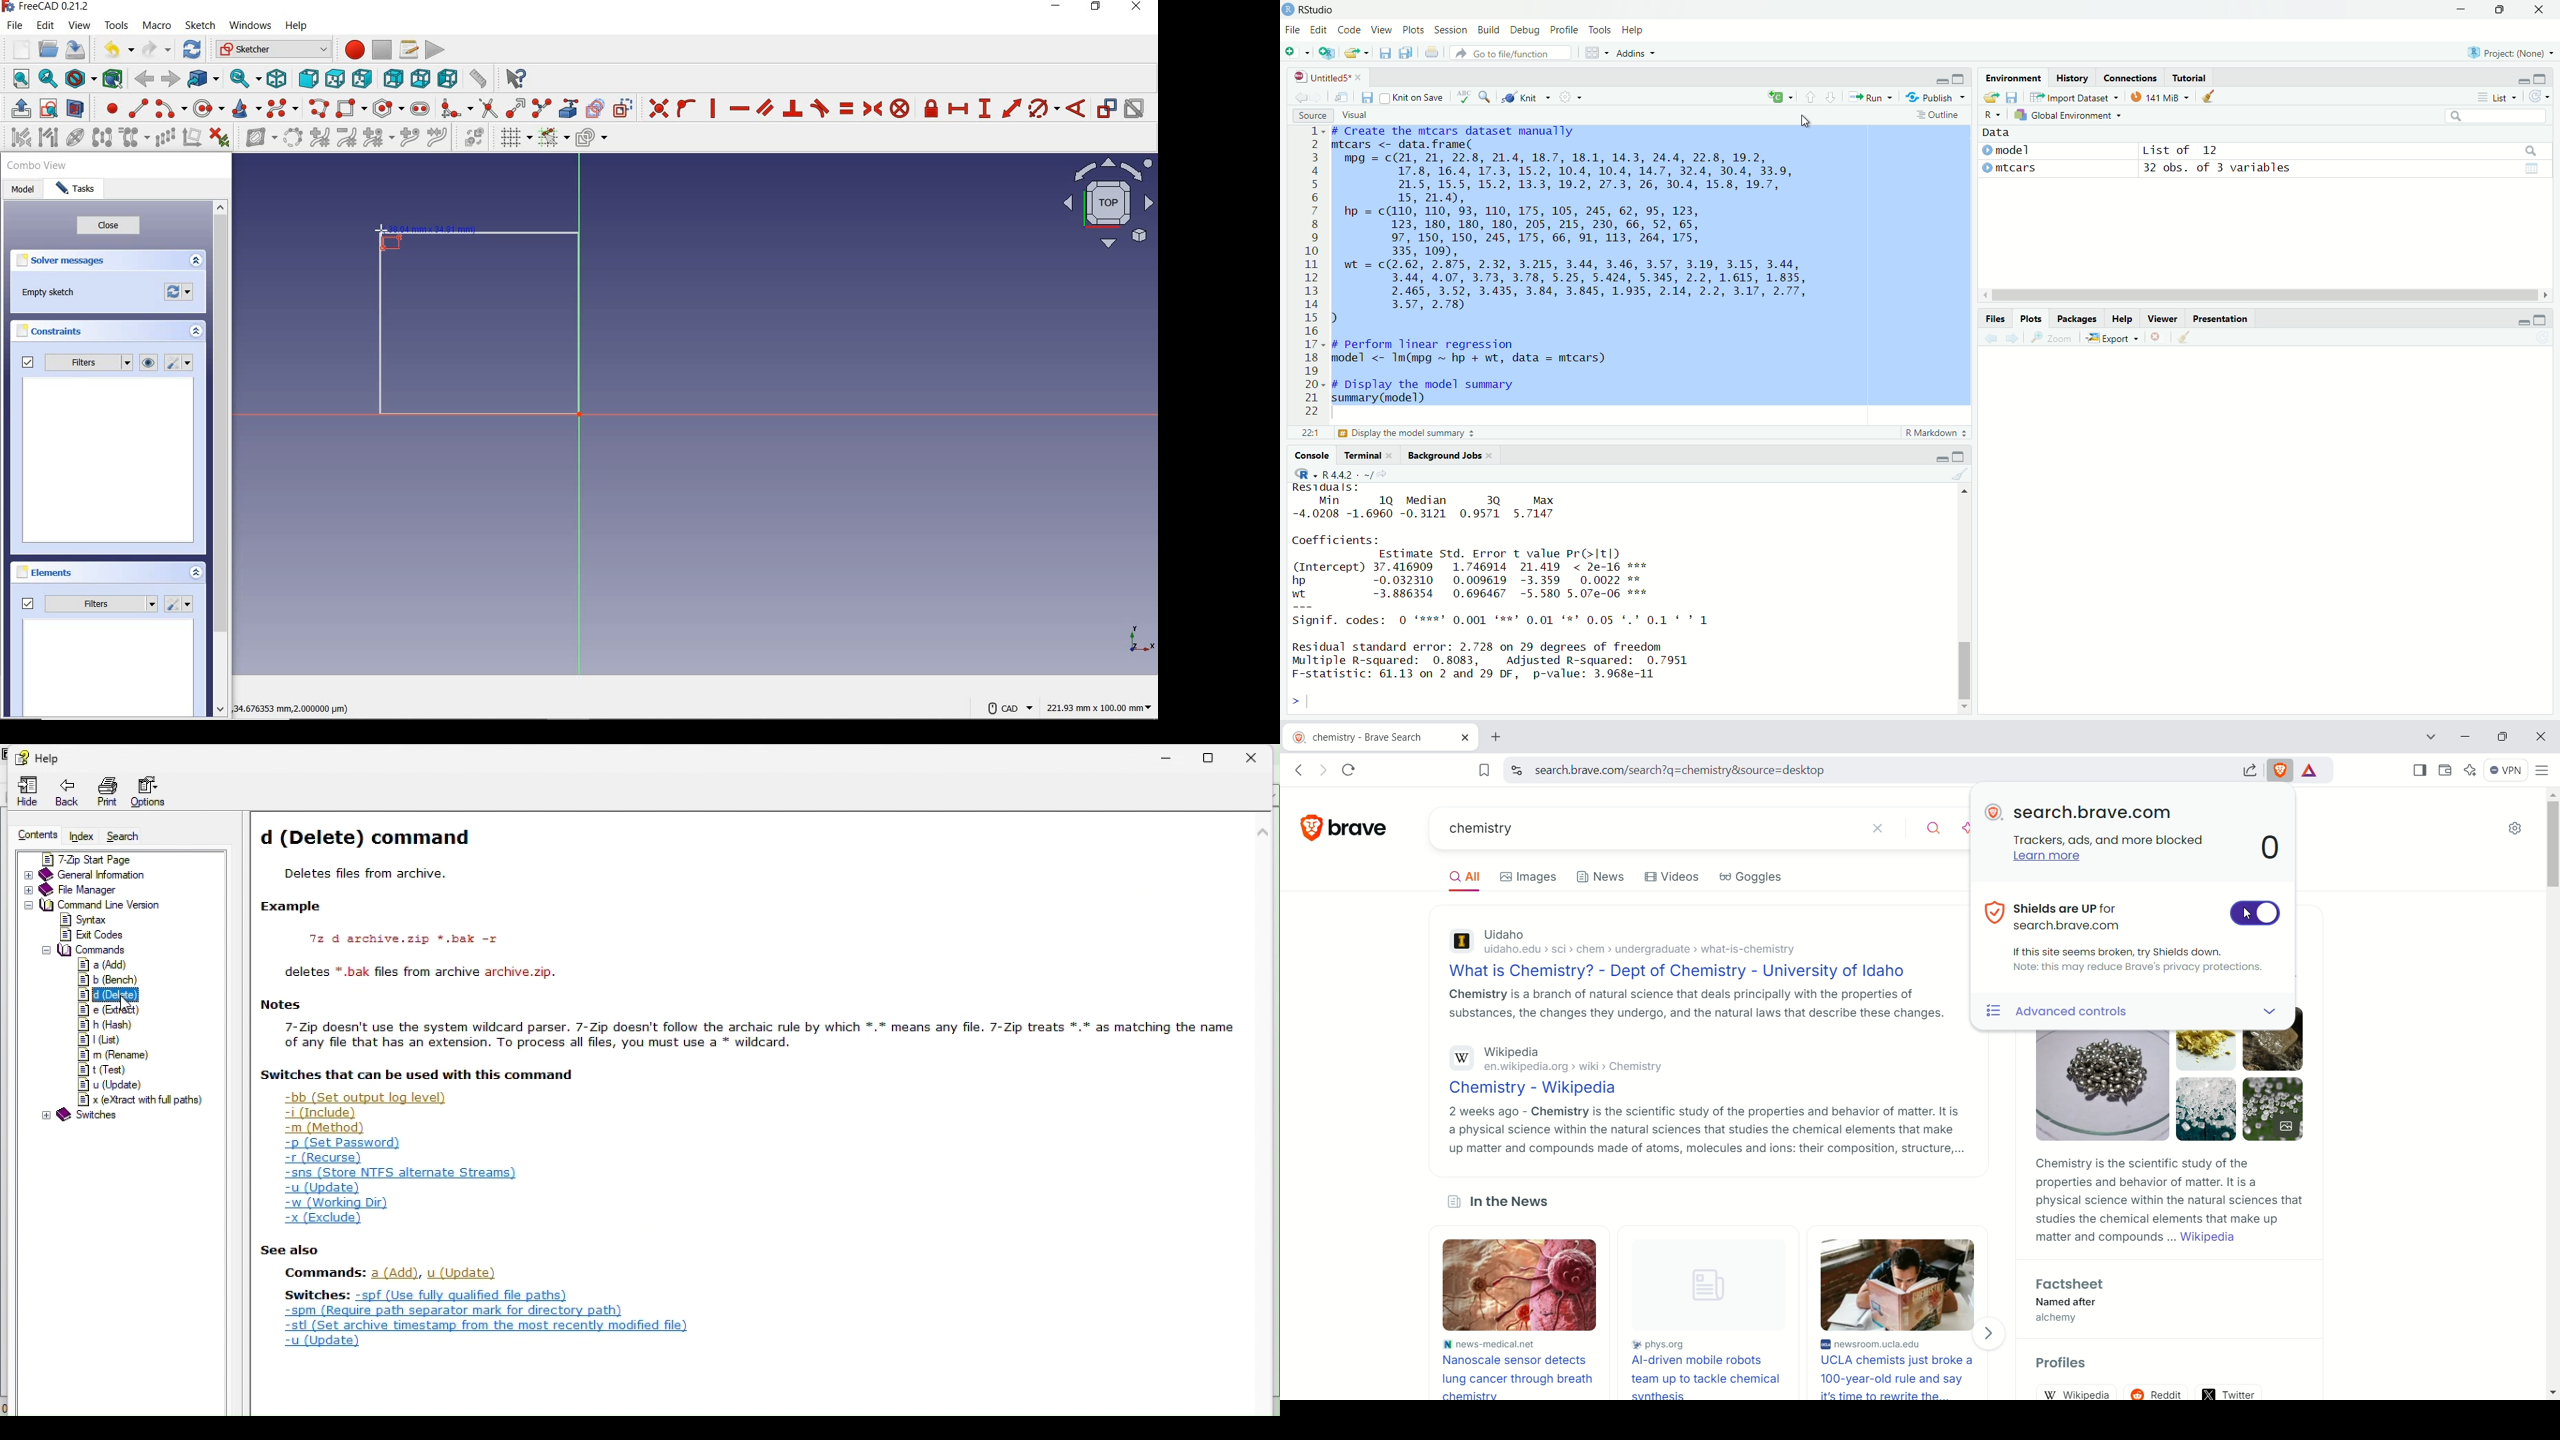 This screenshot has width=2576, height=1456. What do you see at coordinates (2013, 79) in the screenshot?
I see `Environment` at bounding box center [2013, 79].